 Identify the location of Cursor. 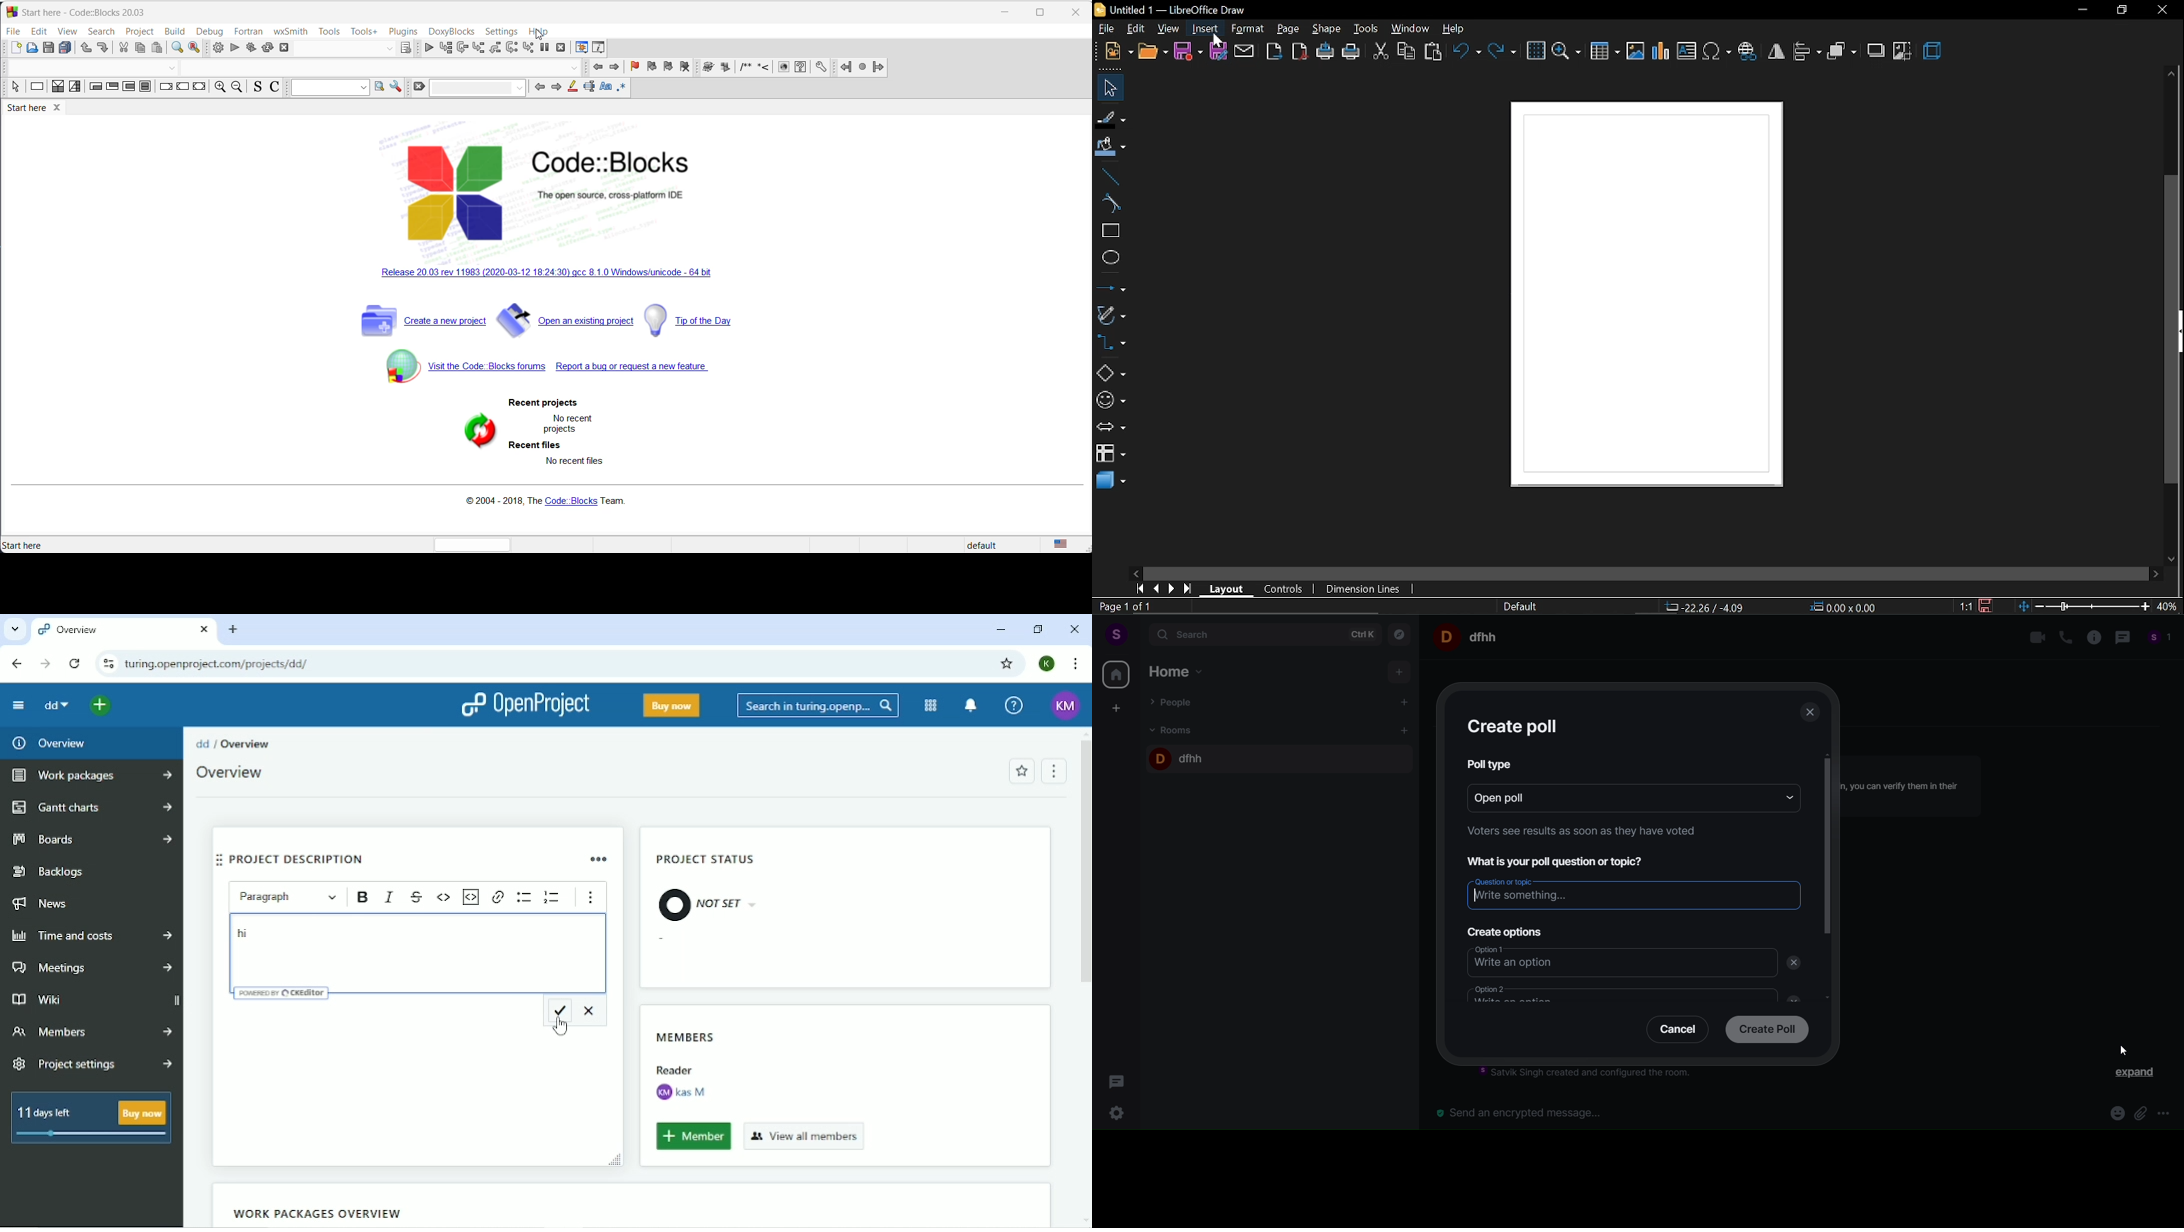
(1219, 38).